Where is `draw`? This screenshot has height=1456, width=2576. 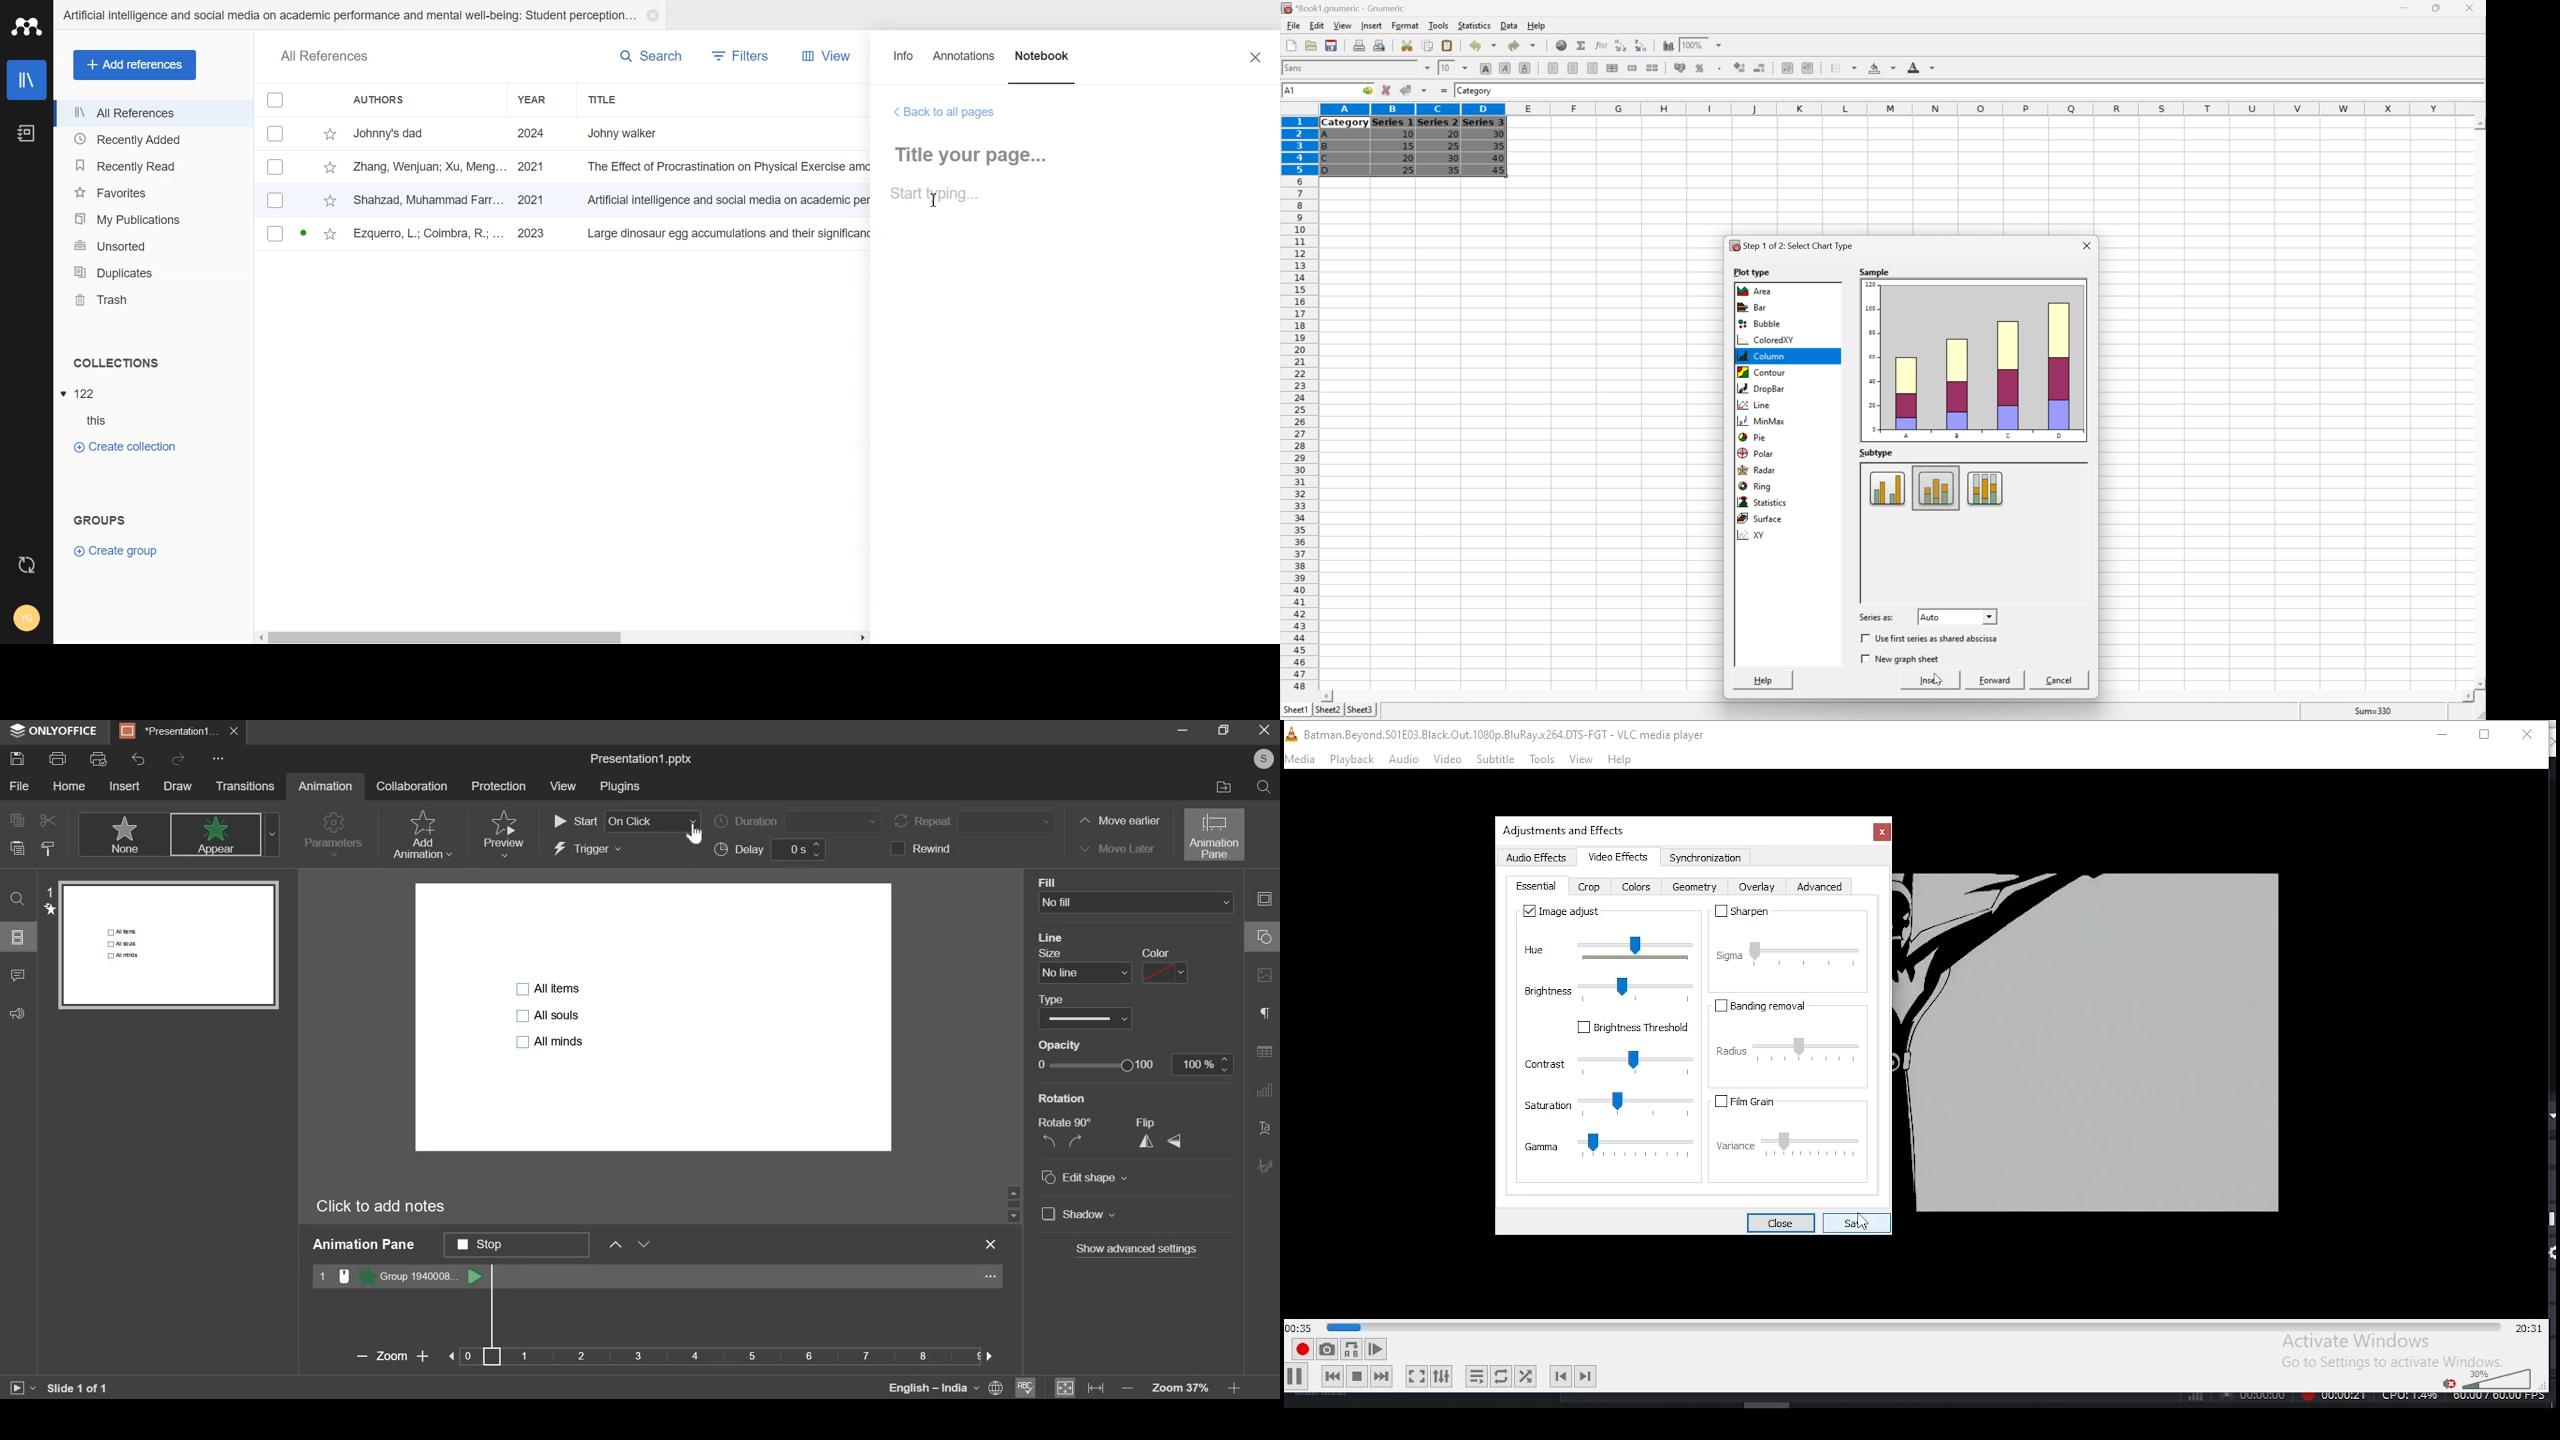 draw is located at coordinates (178, 786).